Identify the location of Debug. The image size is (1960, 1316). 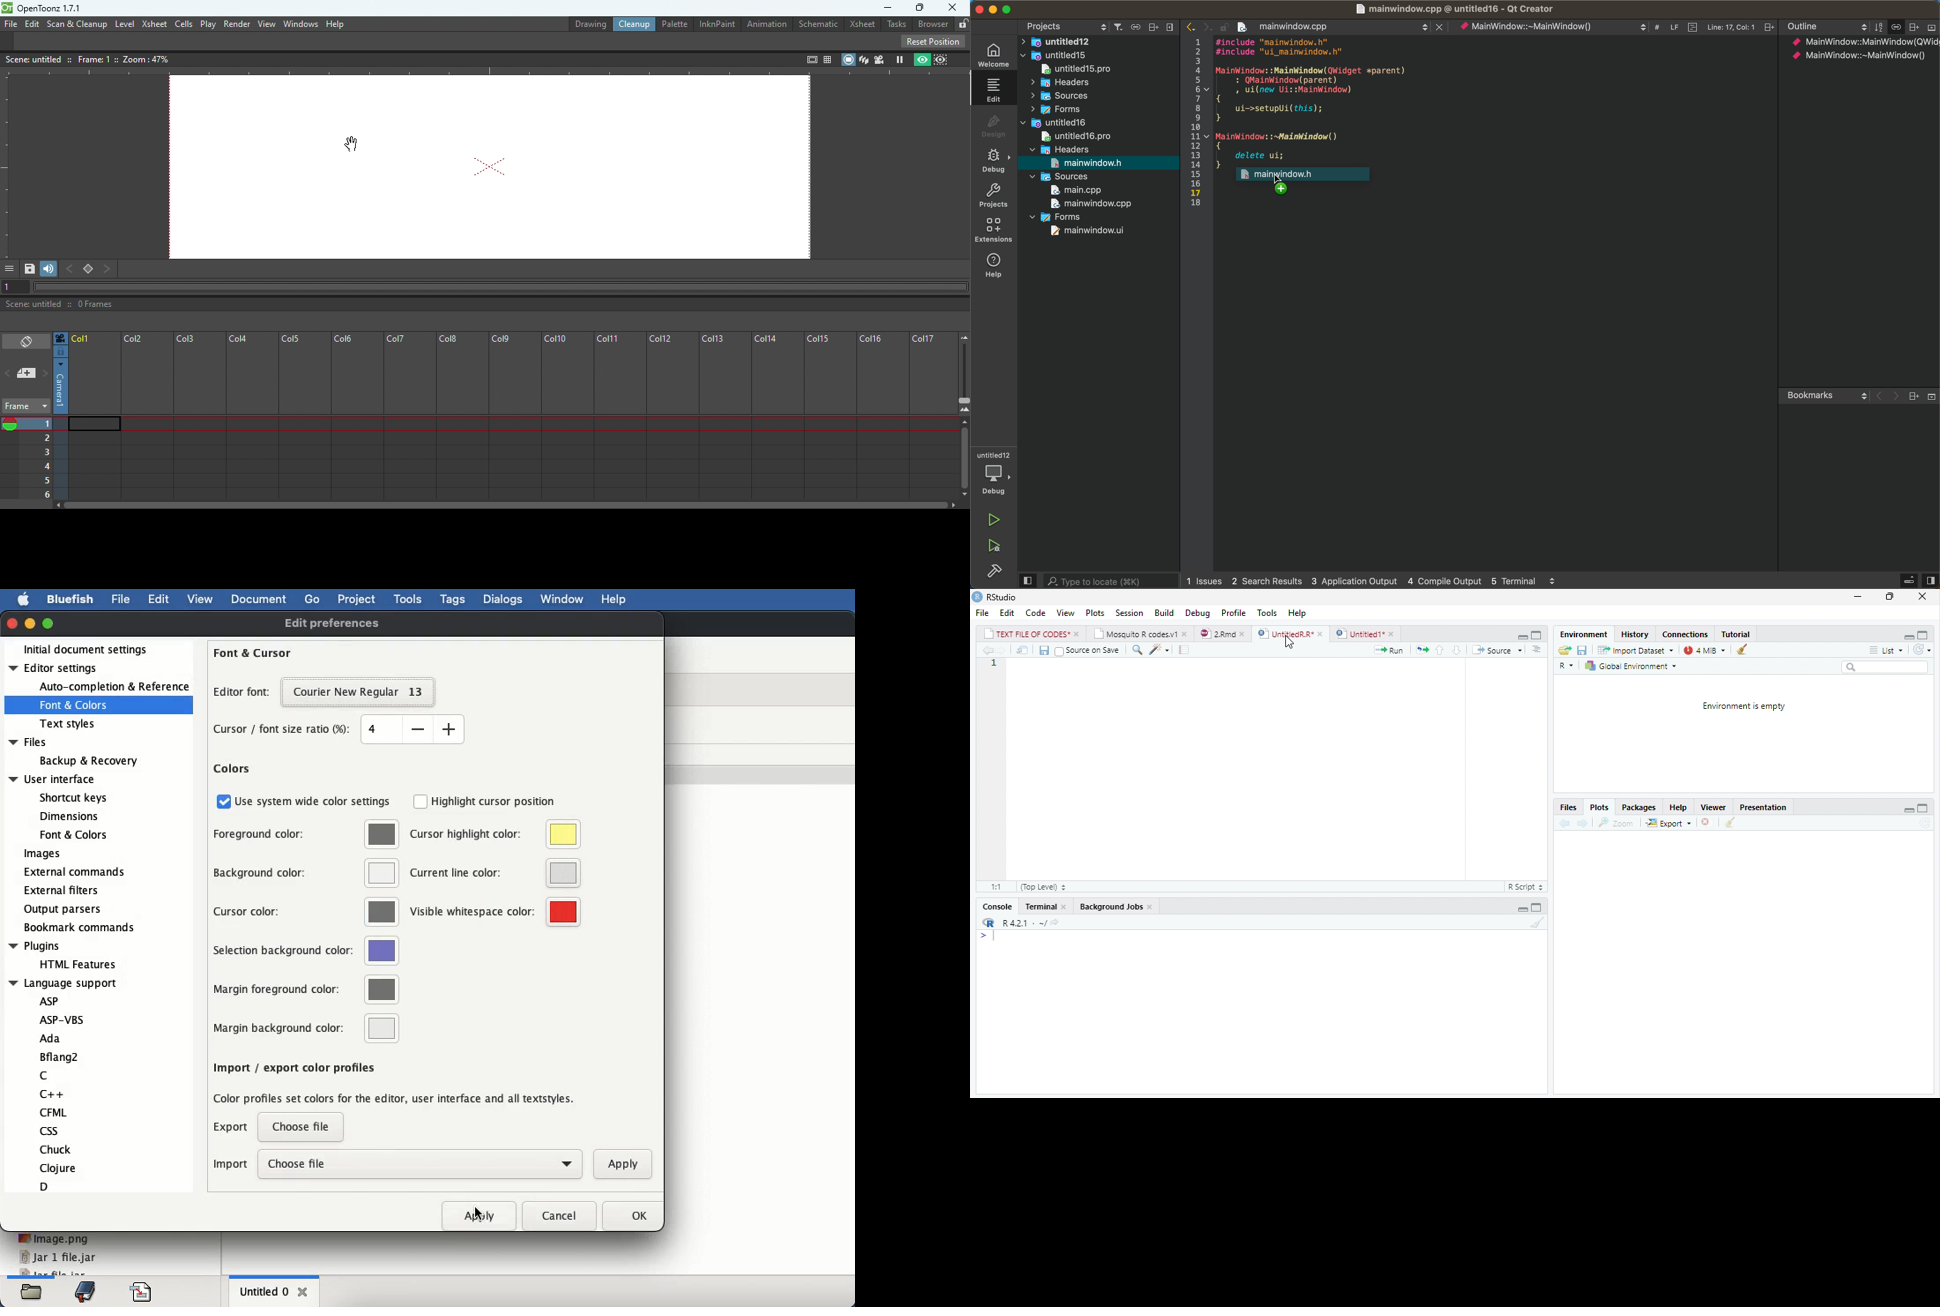
(1199, 613).